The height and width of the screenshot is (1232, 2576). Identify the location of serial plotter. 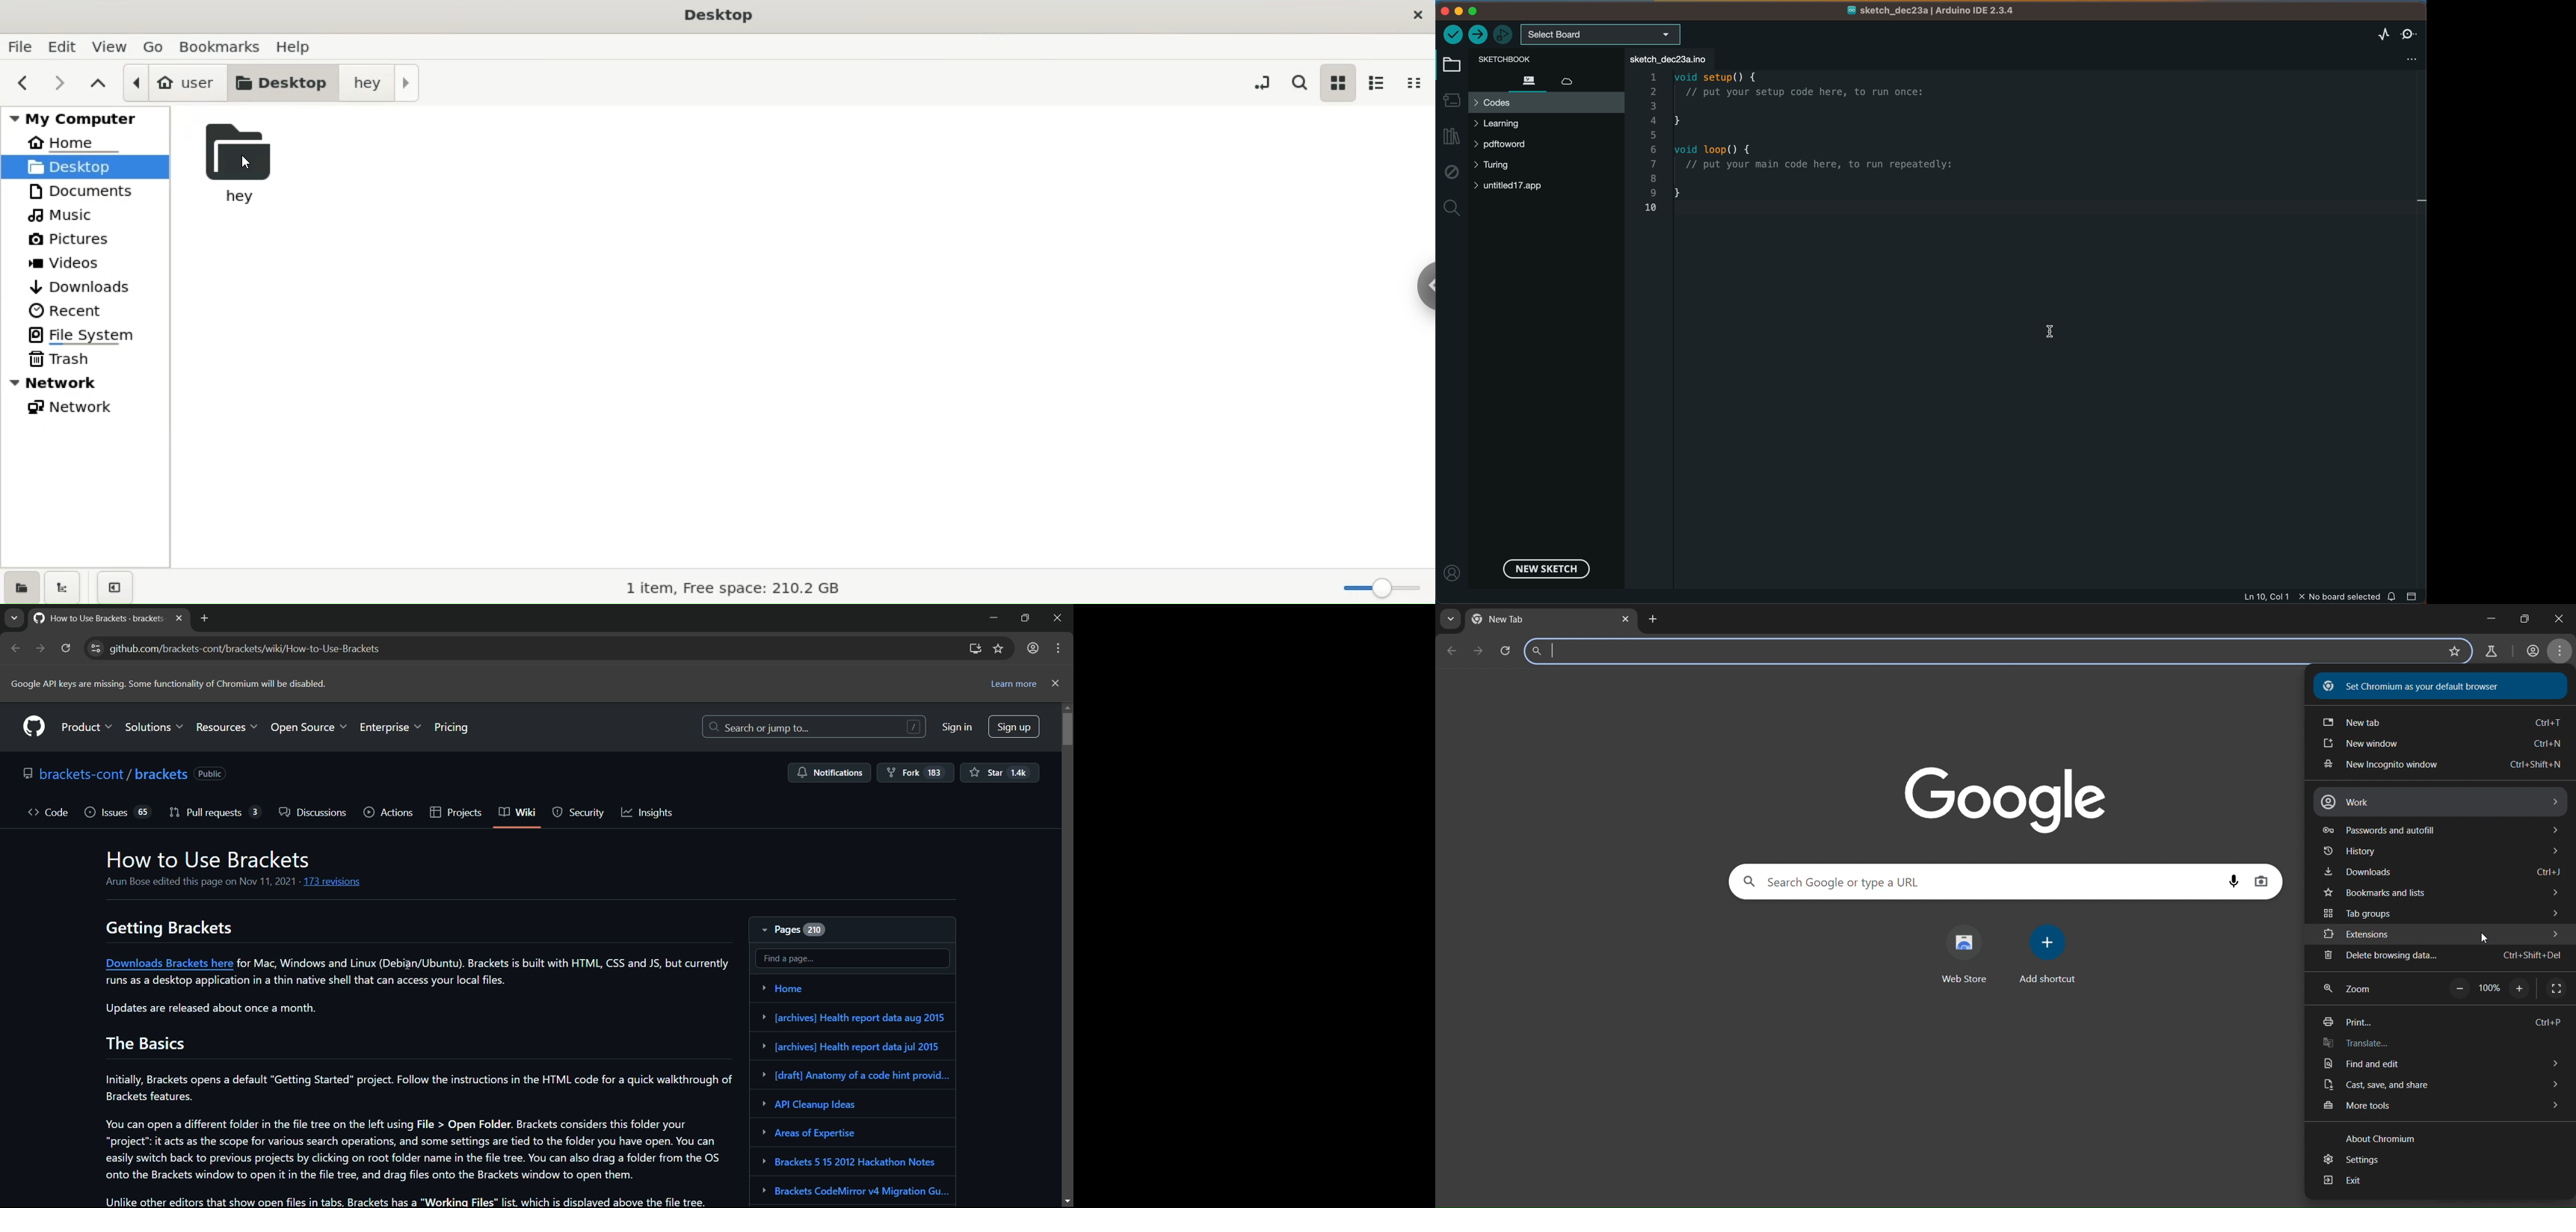
(2383, 33).